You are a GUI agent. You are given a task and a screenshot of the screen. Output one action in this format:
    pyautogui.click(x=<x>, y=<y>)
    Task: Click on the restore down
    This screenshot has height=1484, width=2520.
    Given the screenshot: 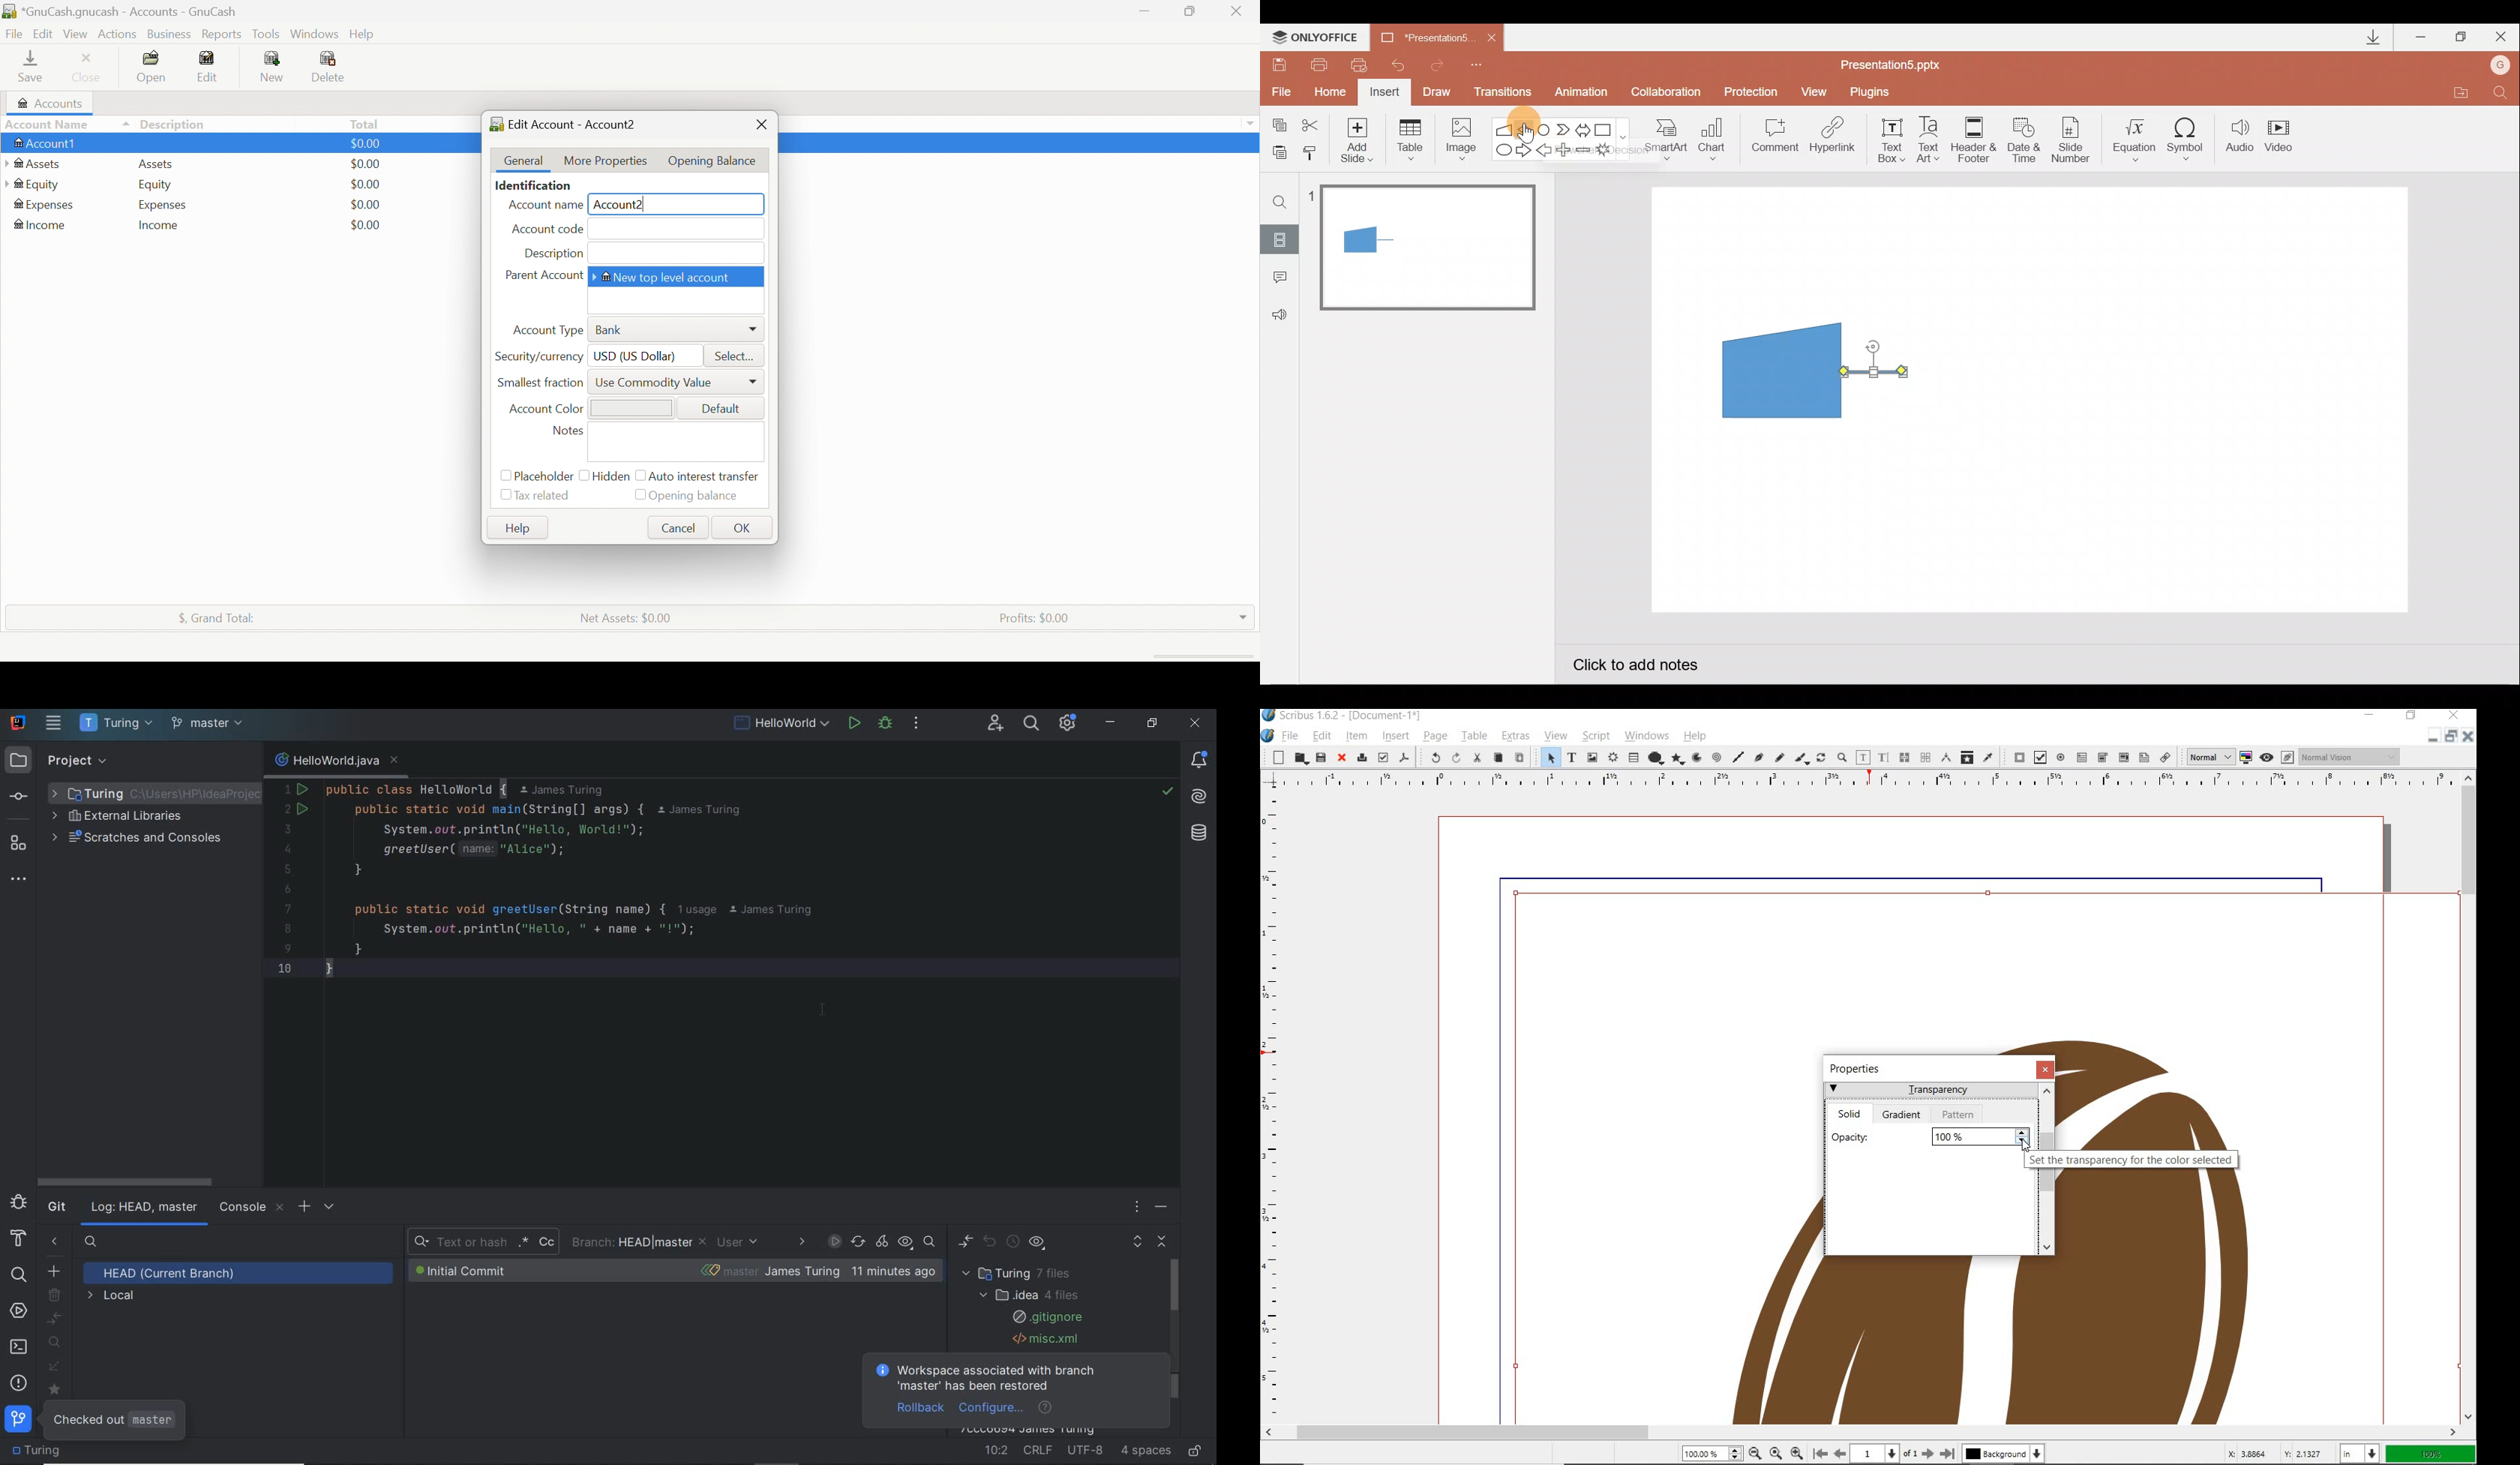 What is the action you would take?
    pyautogui.click(x=2434, y=735)
    